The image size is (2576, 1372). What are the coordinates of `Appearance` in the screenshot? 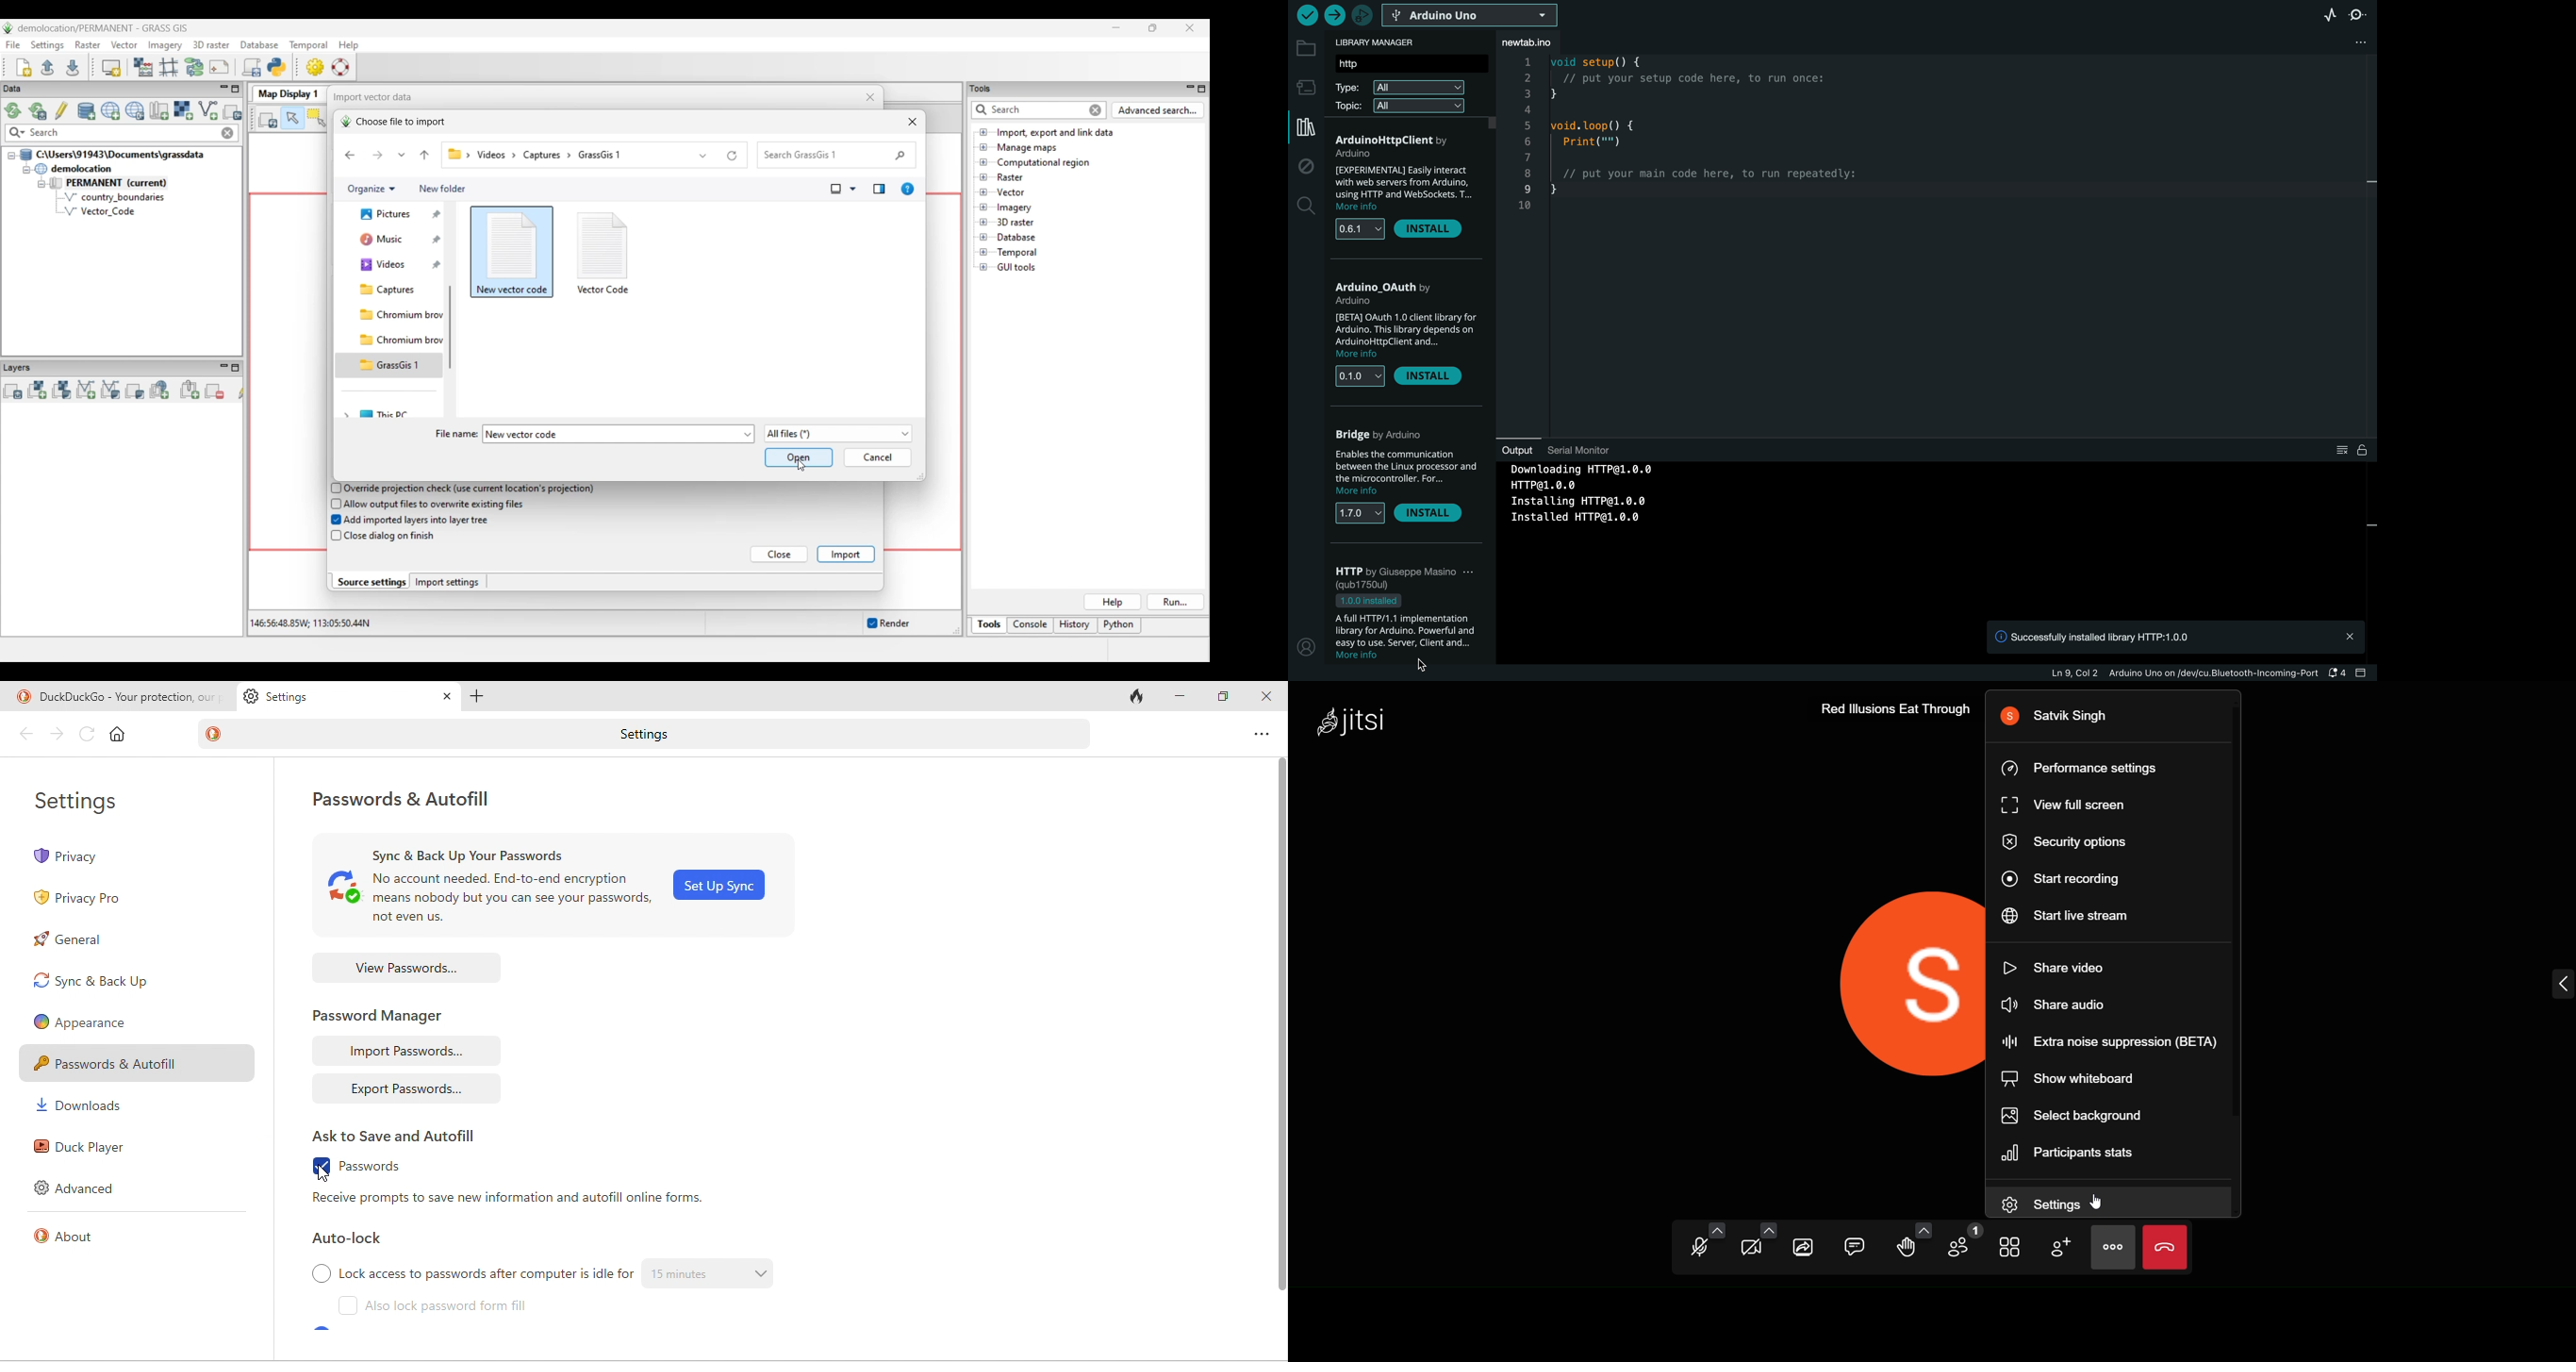 It's located at (101, 1025).